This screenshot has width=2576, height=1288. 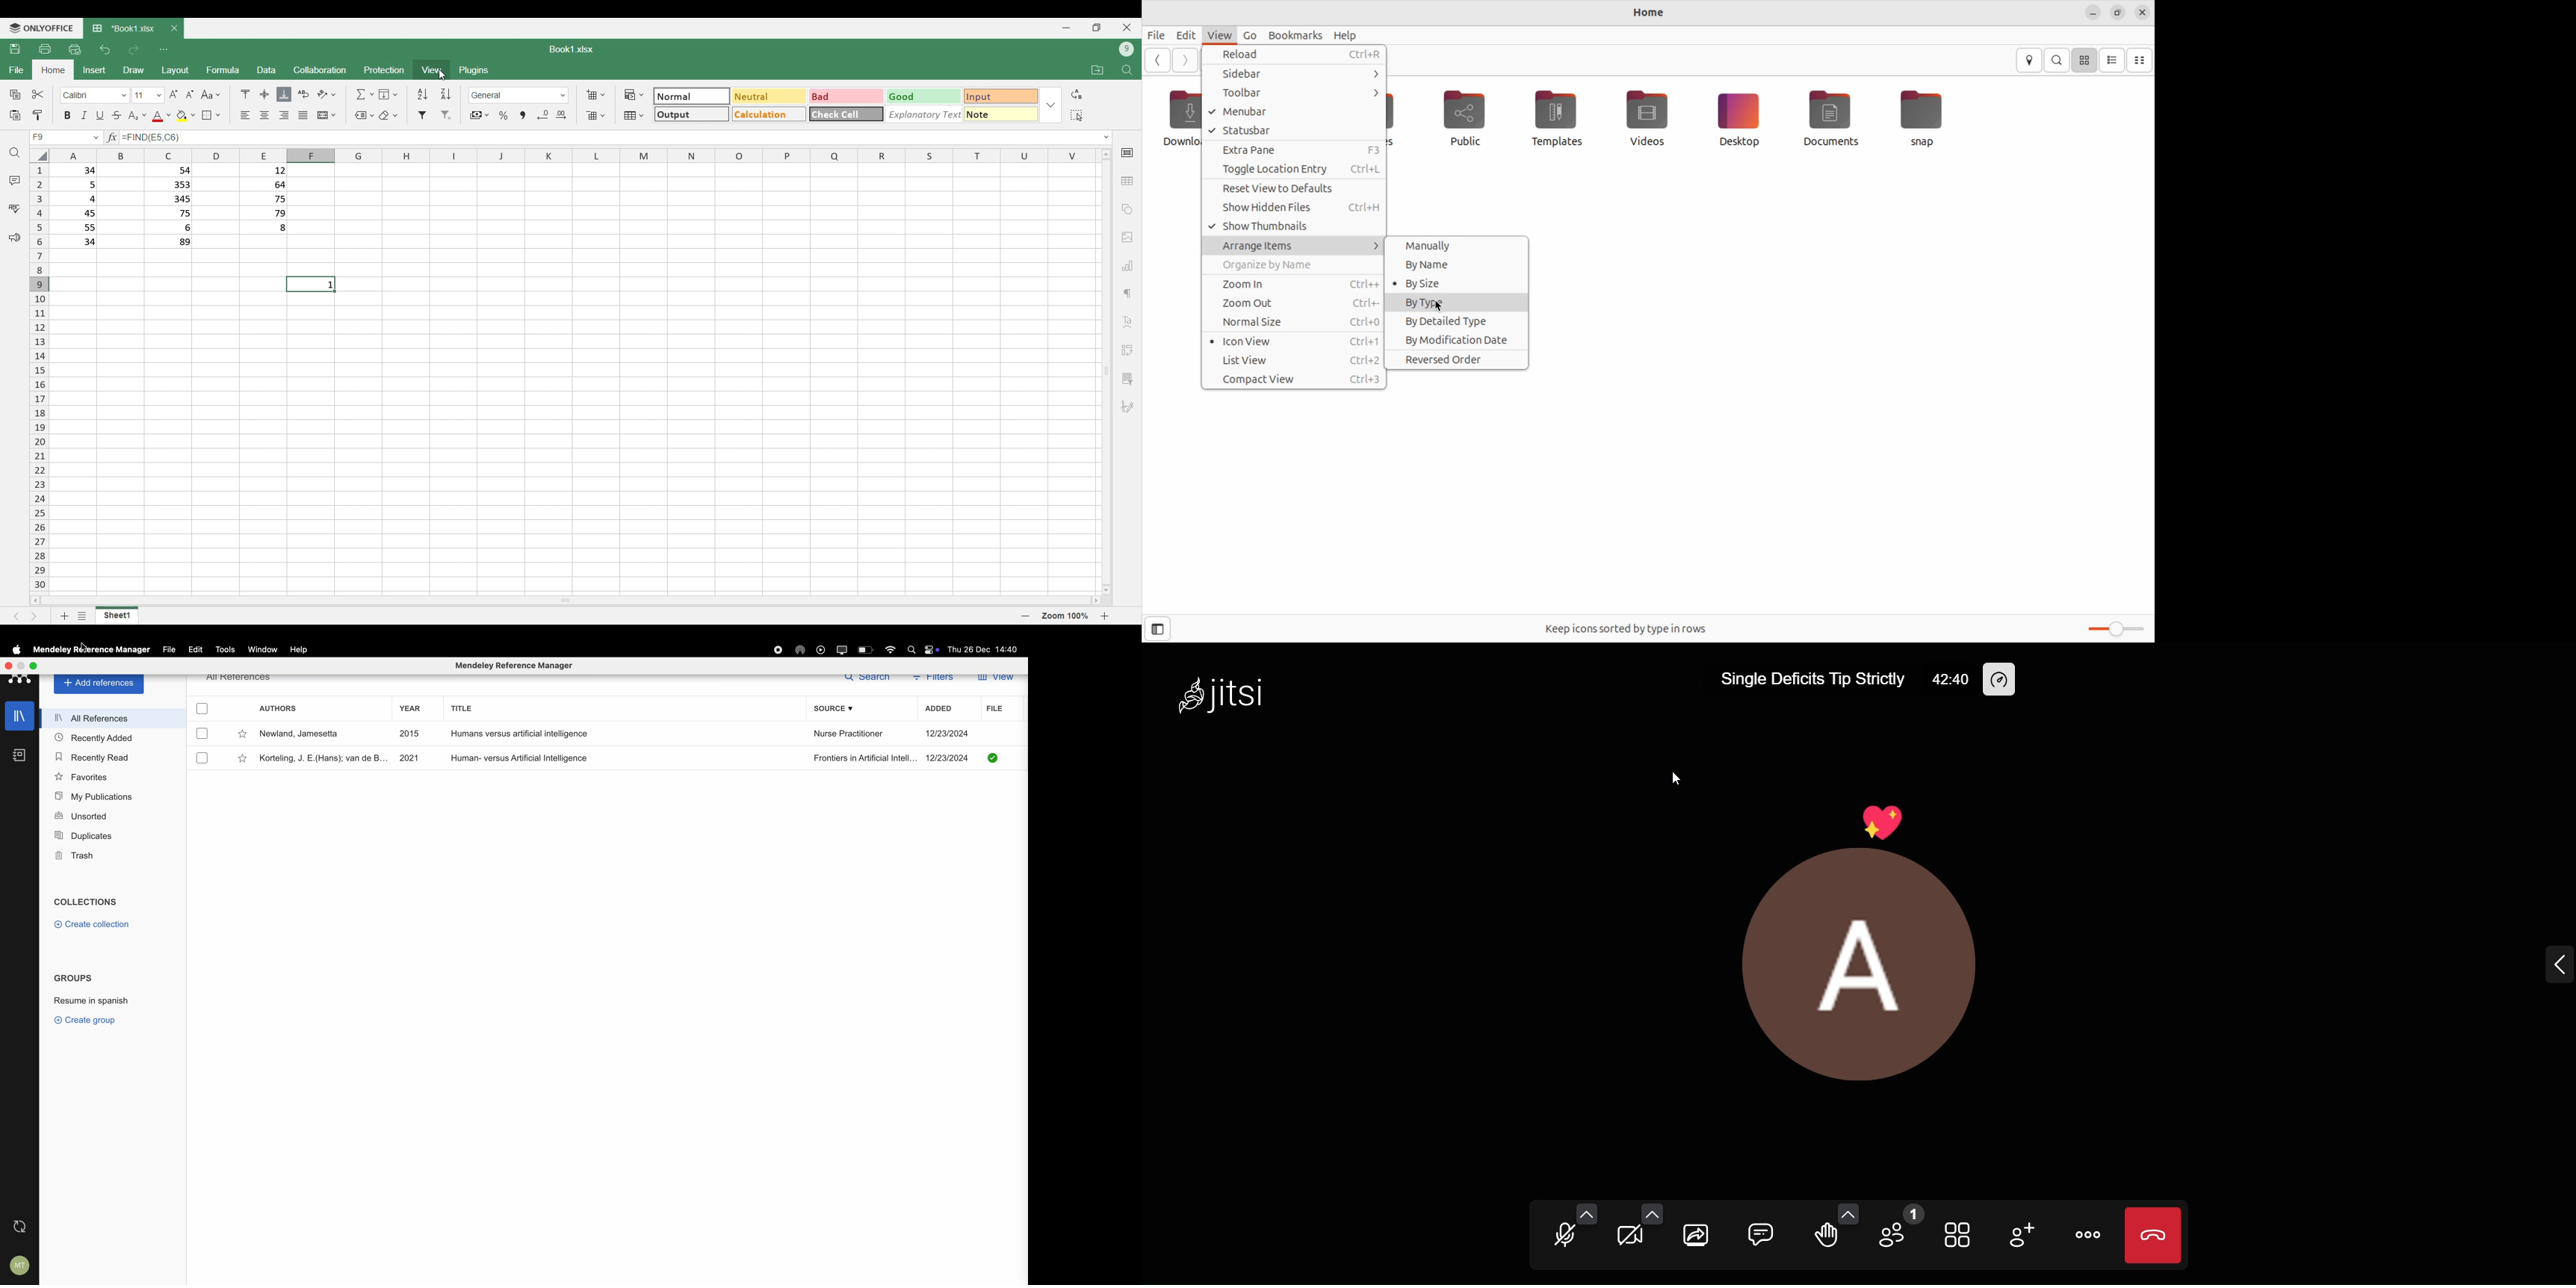 What do you see at coordinates (892, 649) in the screenshot?
I see `wifi` at bounding box center [892, 649].